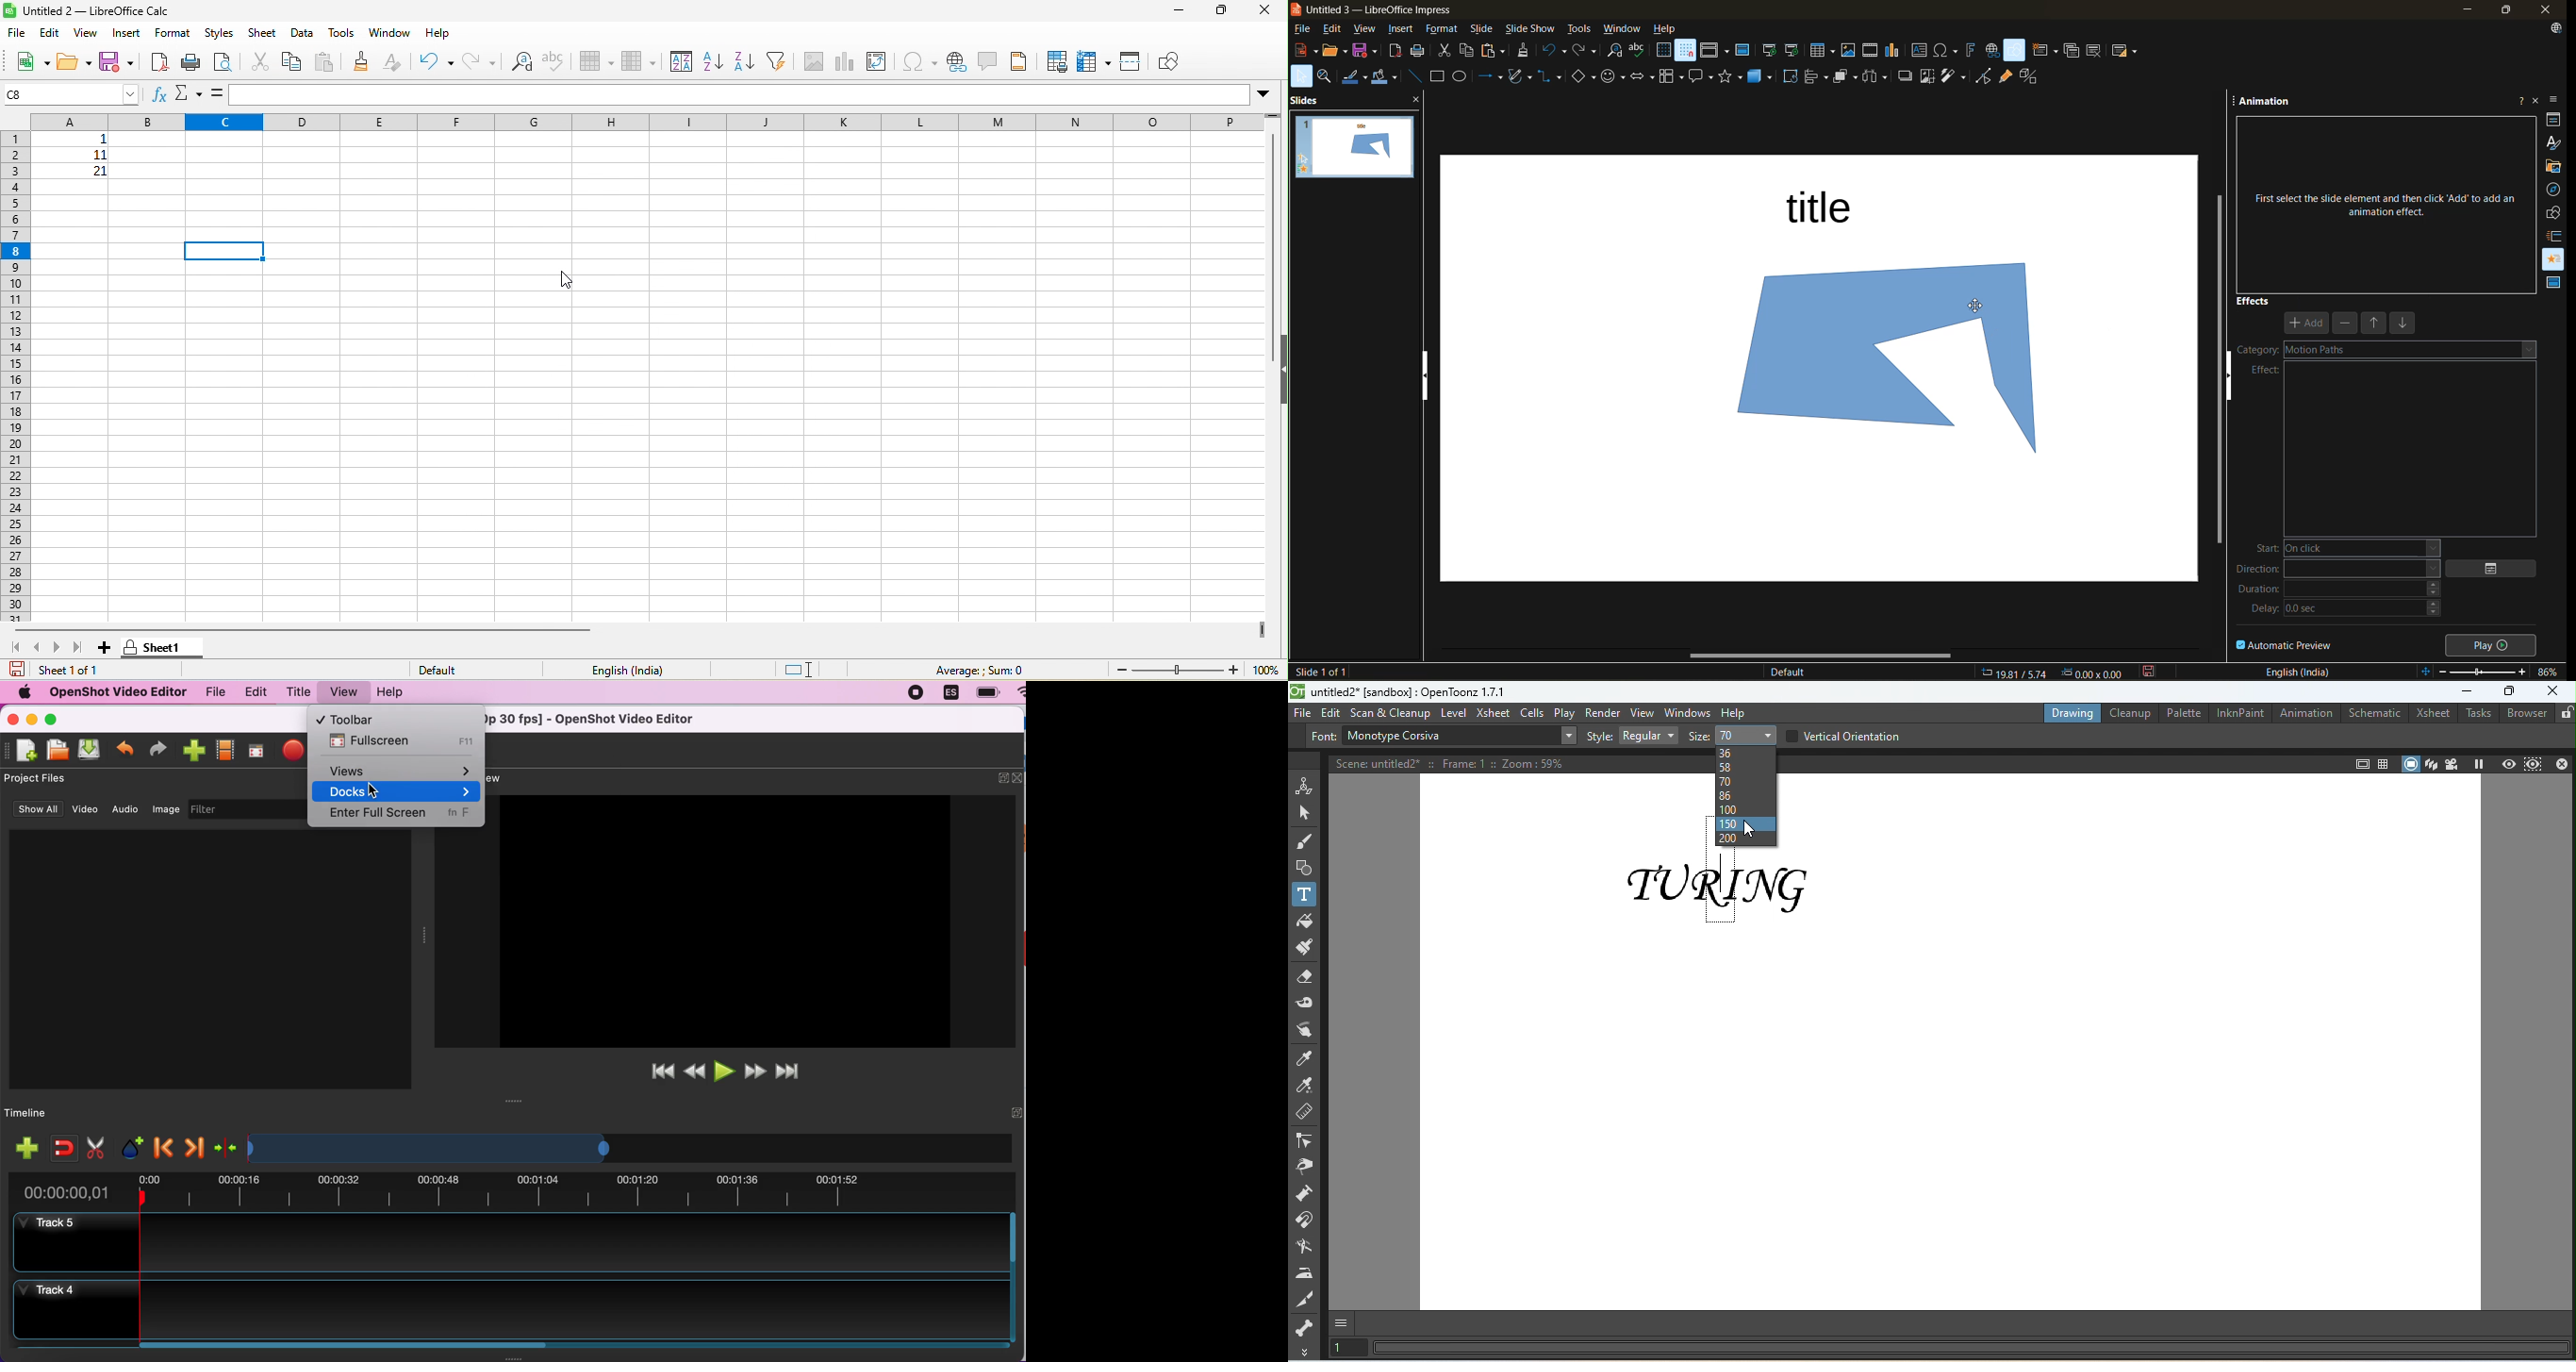 This screenshot has height=1372, width=2576. What do you see at coordinates (2265, 103) in the screenshot?
I see `animation` at bounding box center [2265, 103].